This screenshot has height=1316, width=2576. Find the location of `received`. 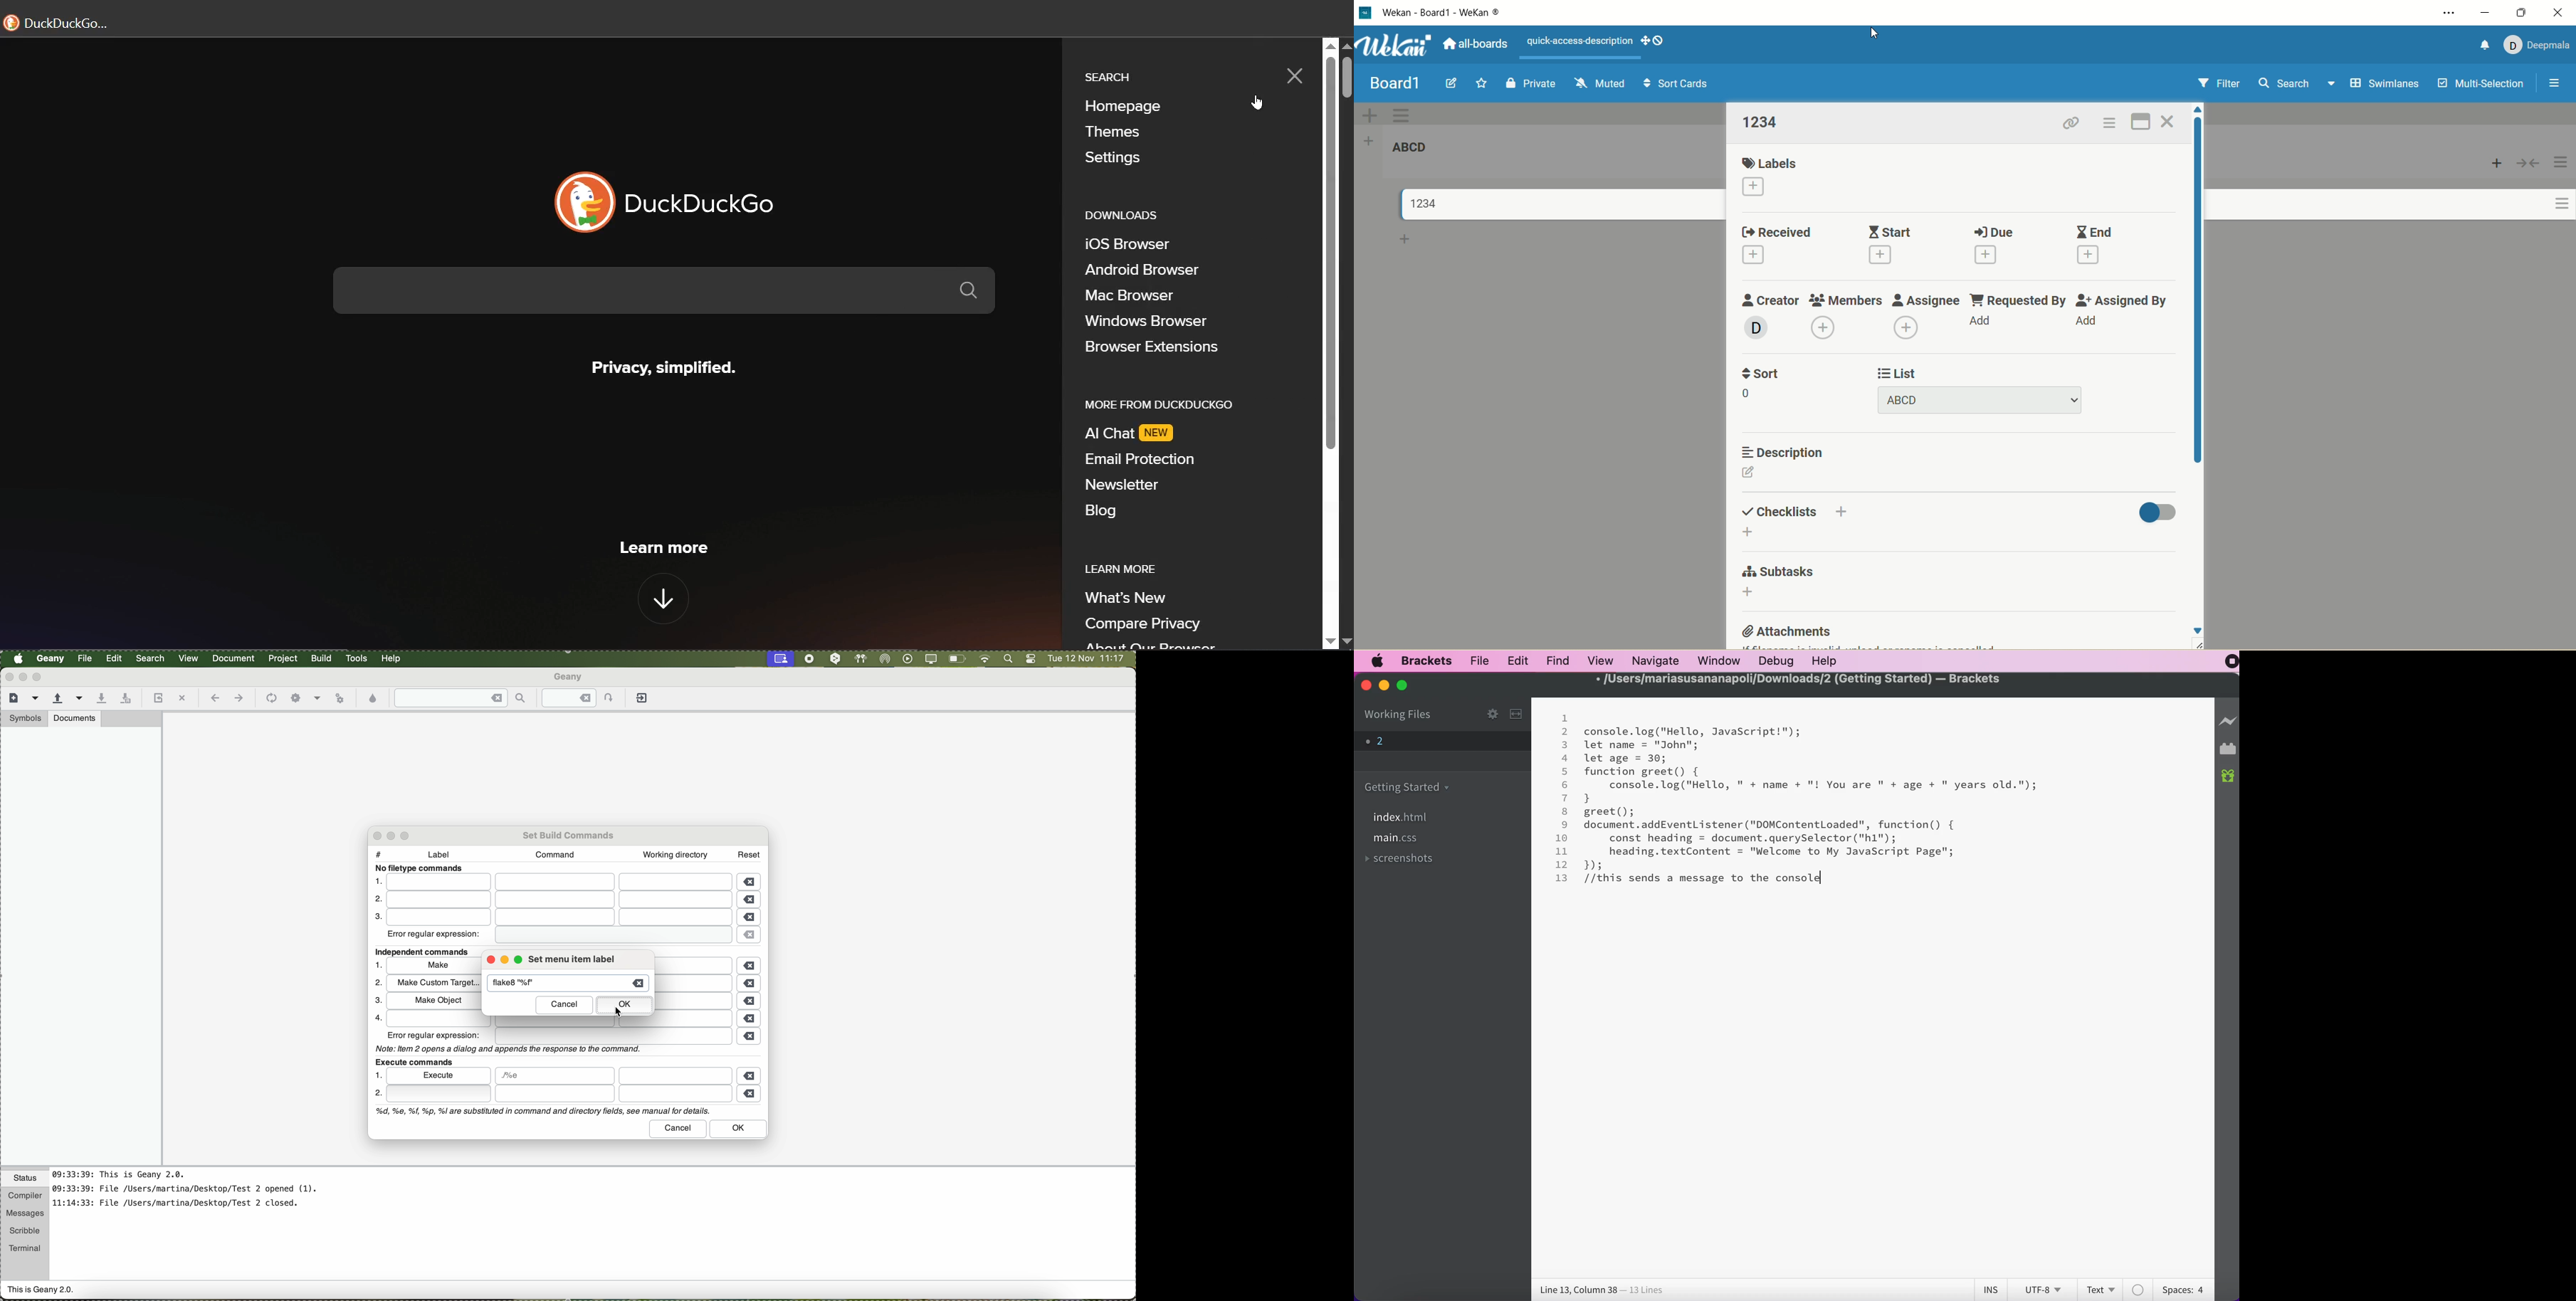

received is located at coordinates (1781, 230).